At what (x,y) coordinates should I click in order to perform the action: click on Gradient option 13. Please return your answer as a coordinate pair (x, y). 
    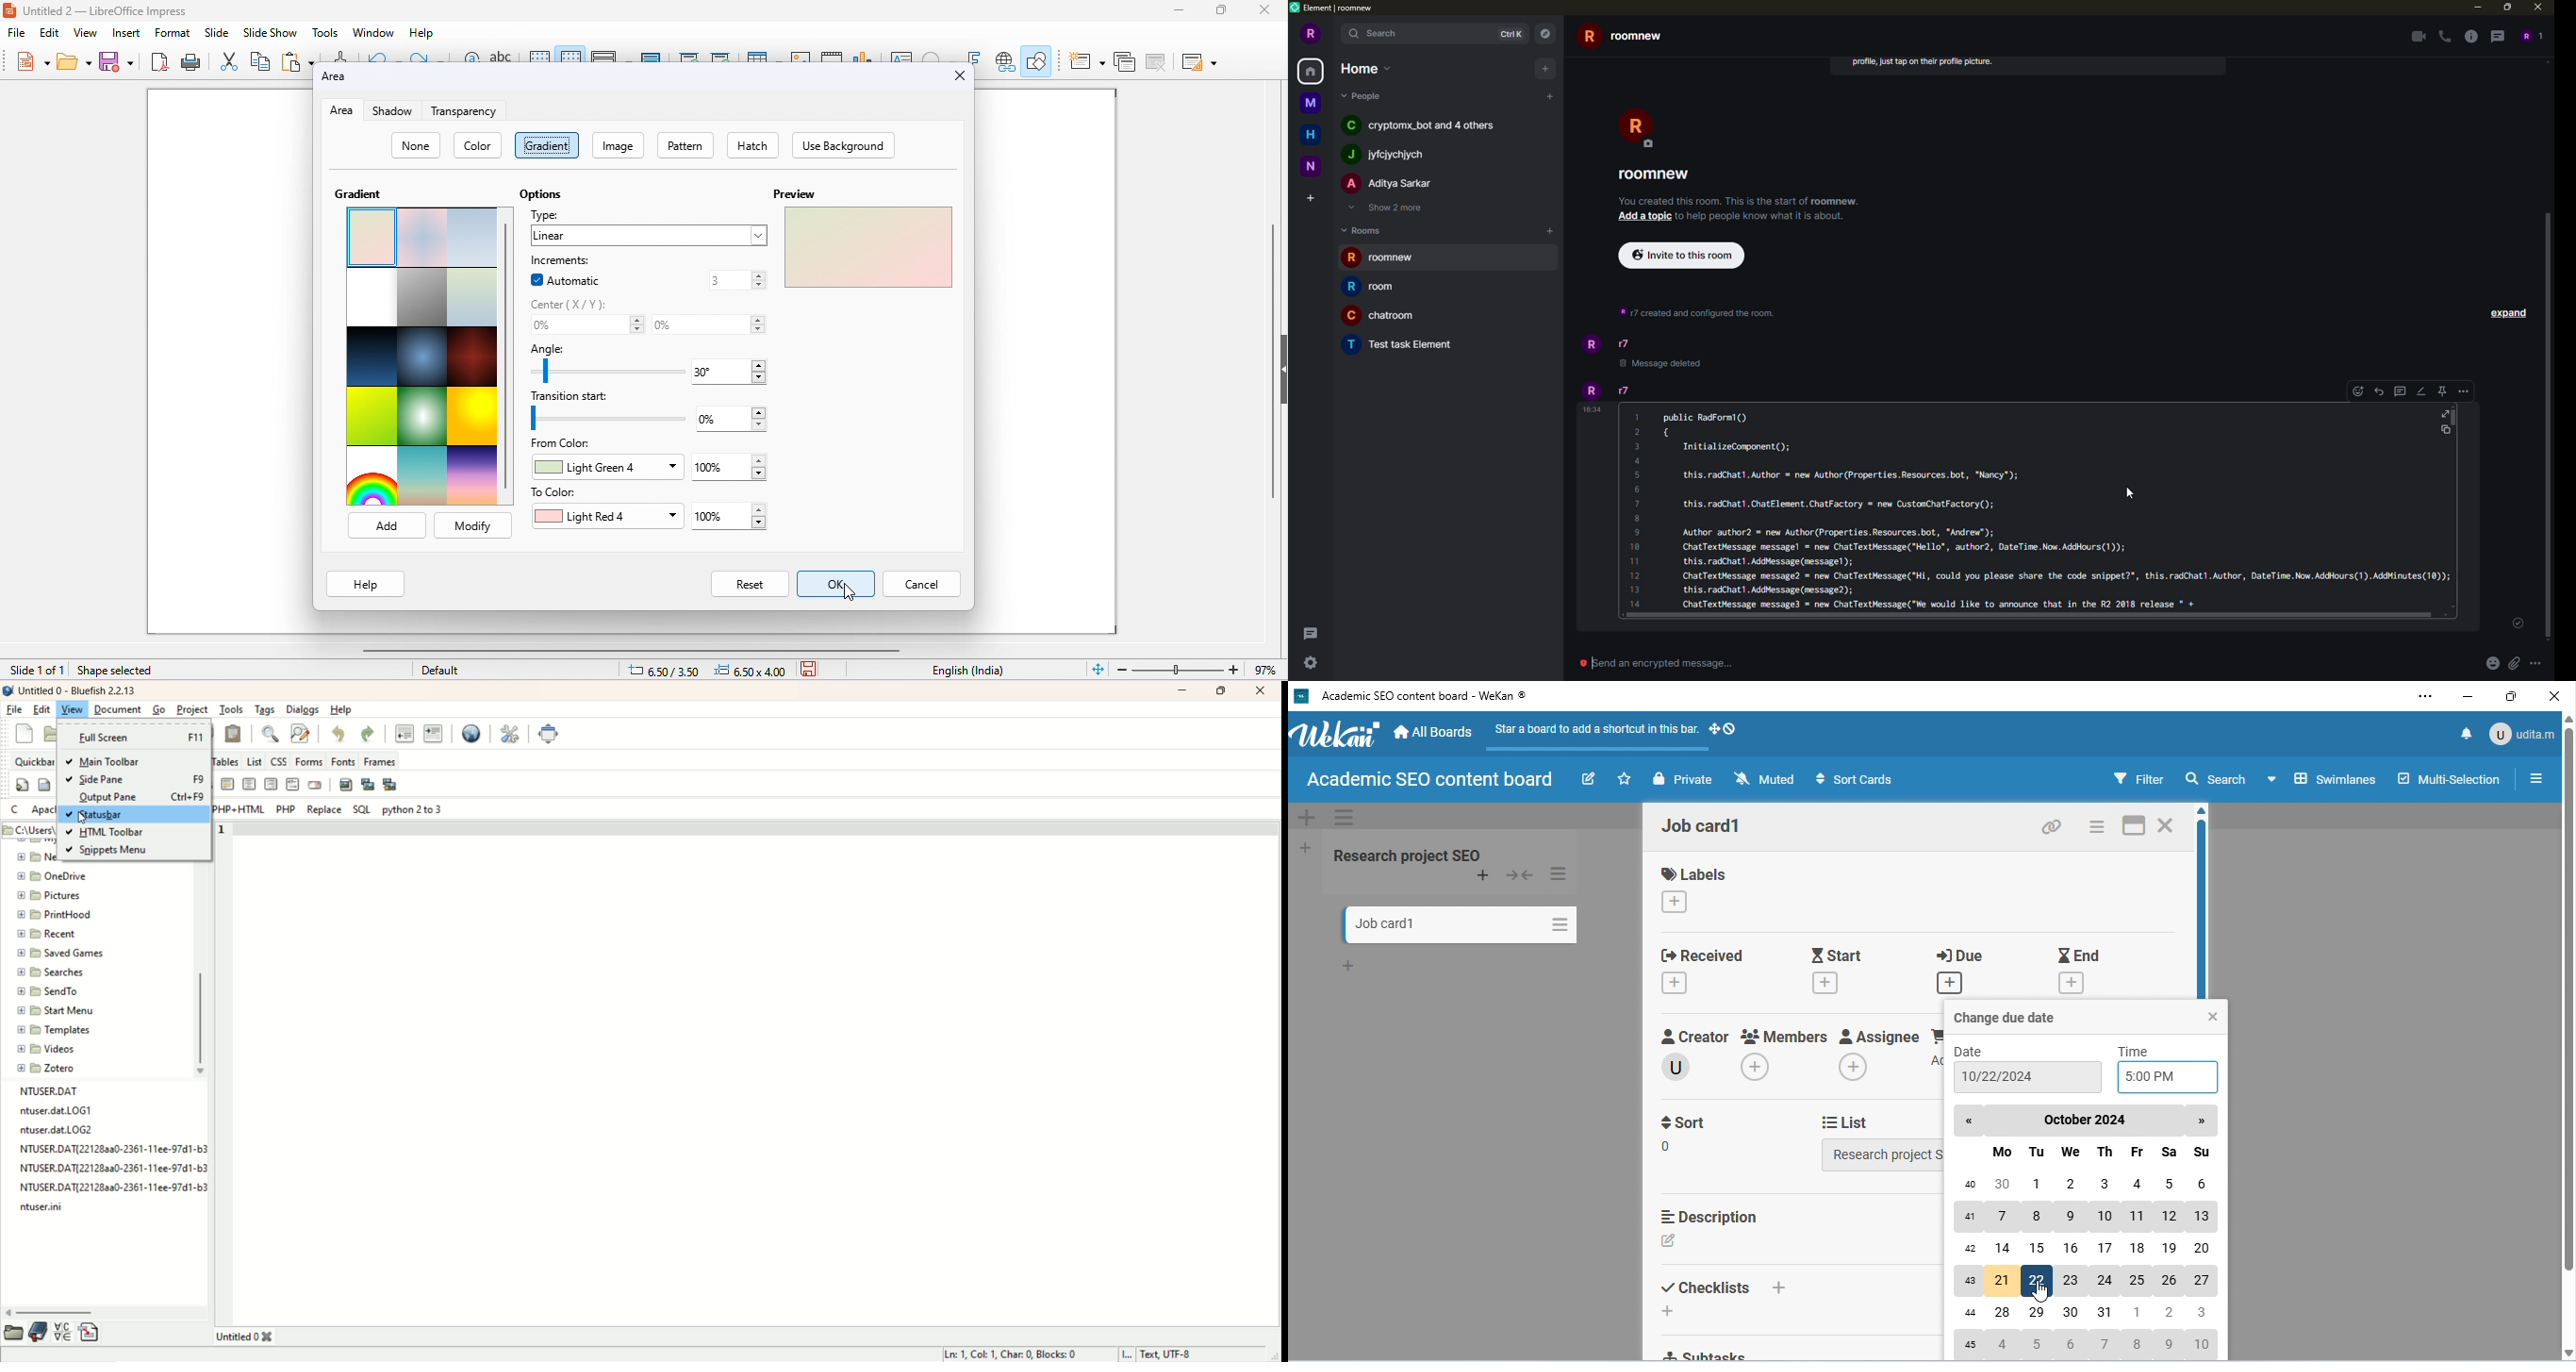
    Looking at the image, I should click on (370, 477).